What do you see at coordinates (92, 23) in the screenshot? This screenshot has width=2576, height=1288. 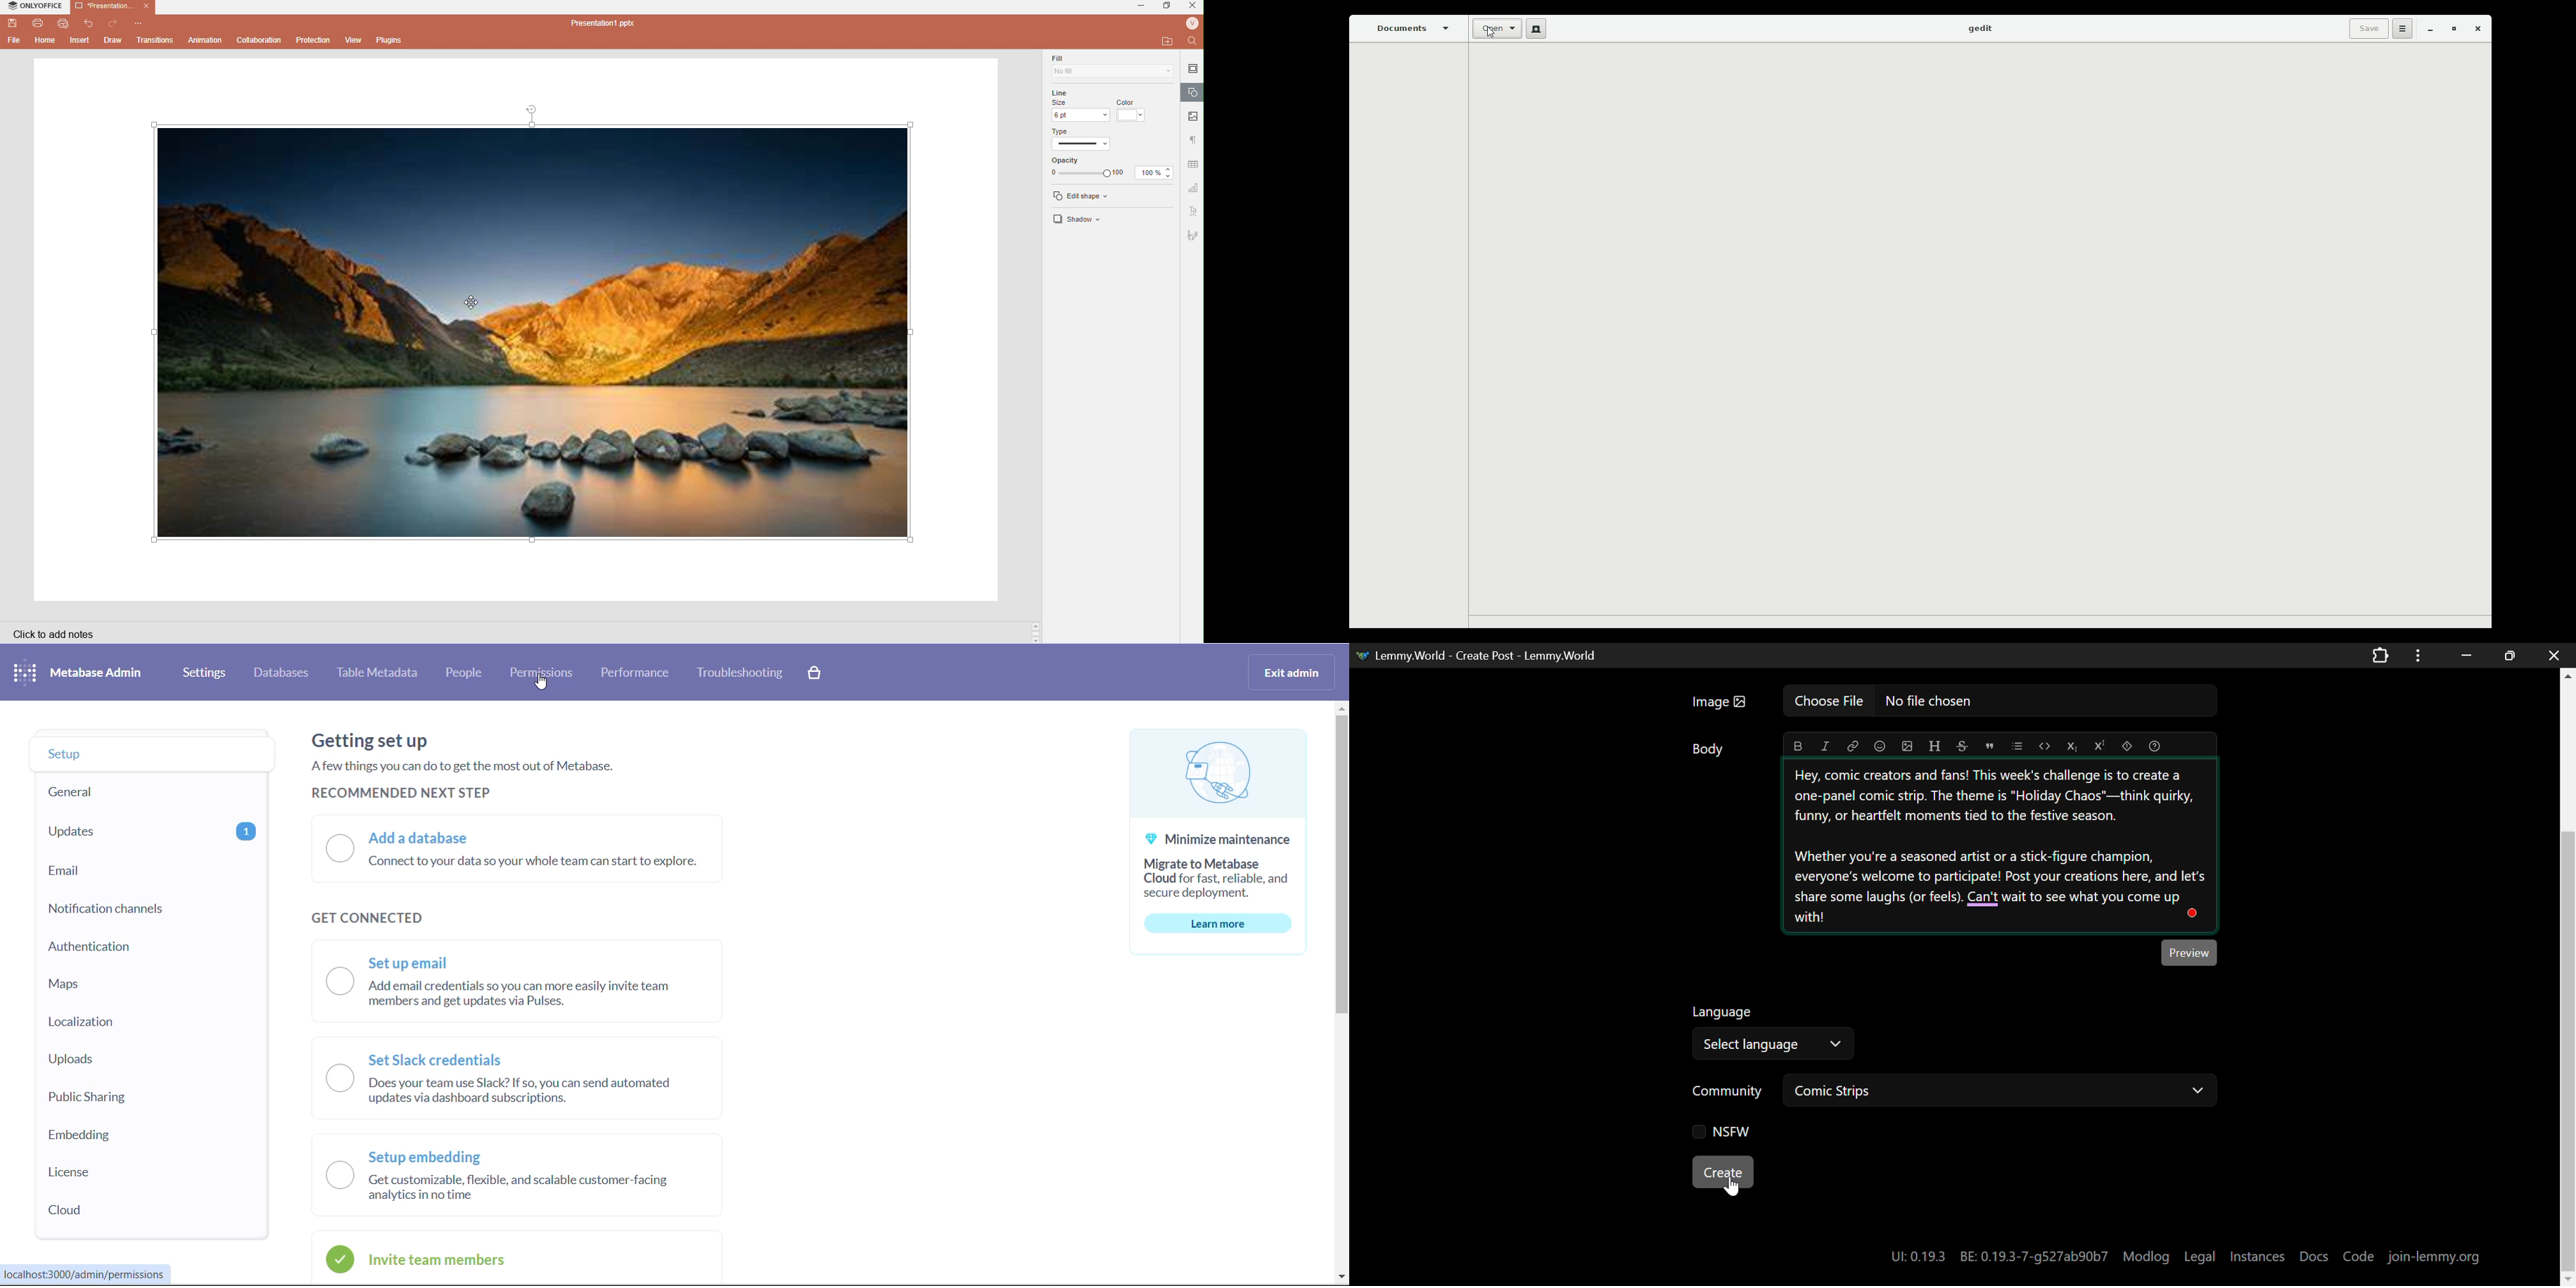 I see `Undo` at bounding box center [92, 23].